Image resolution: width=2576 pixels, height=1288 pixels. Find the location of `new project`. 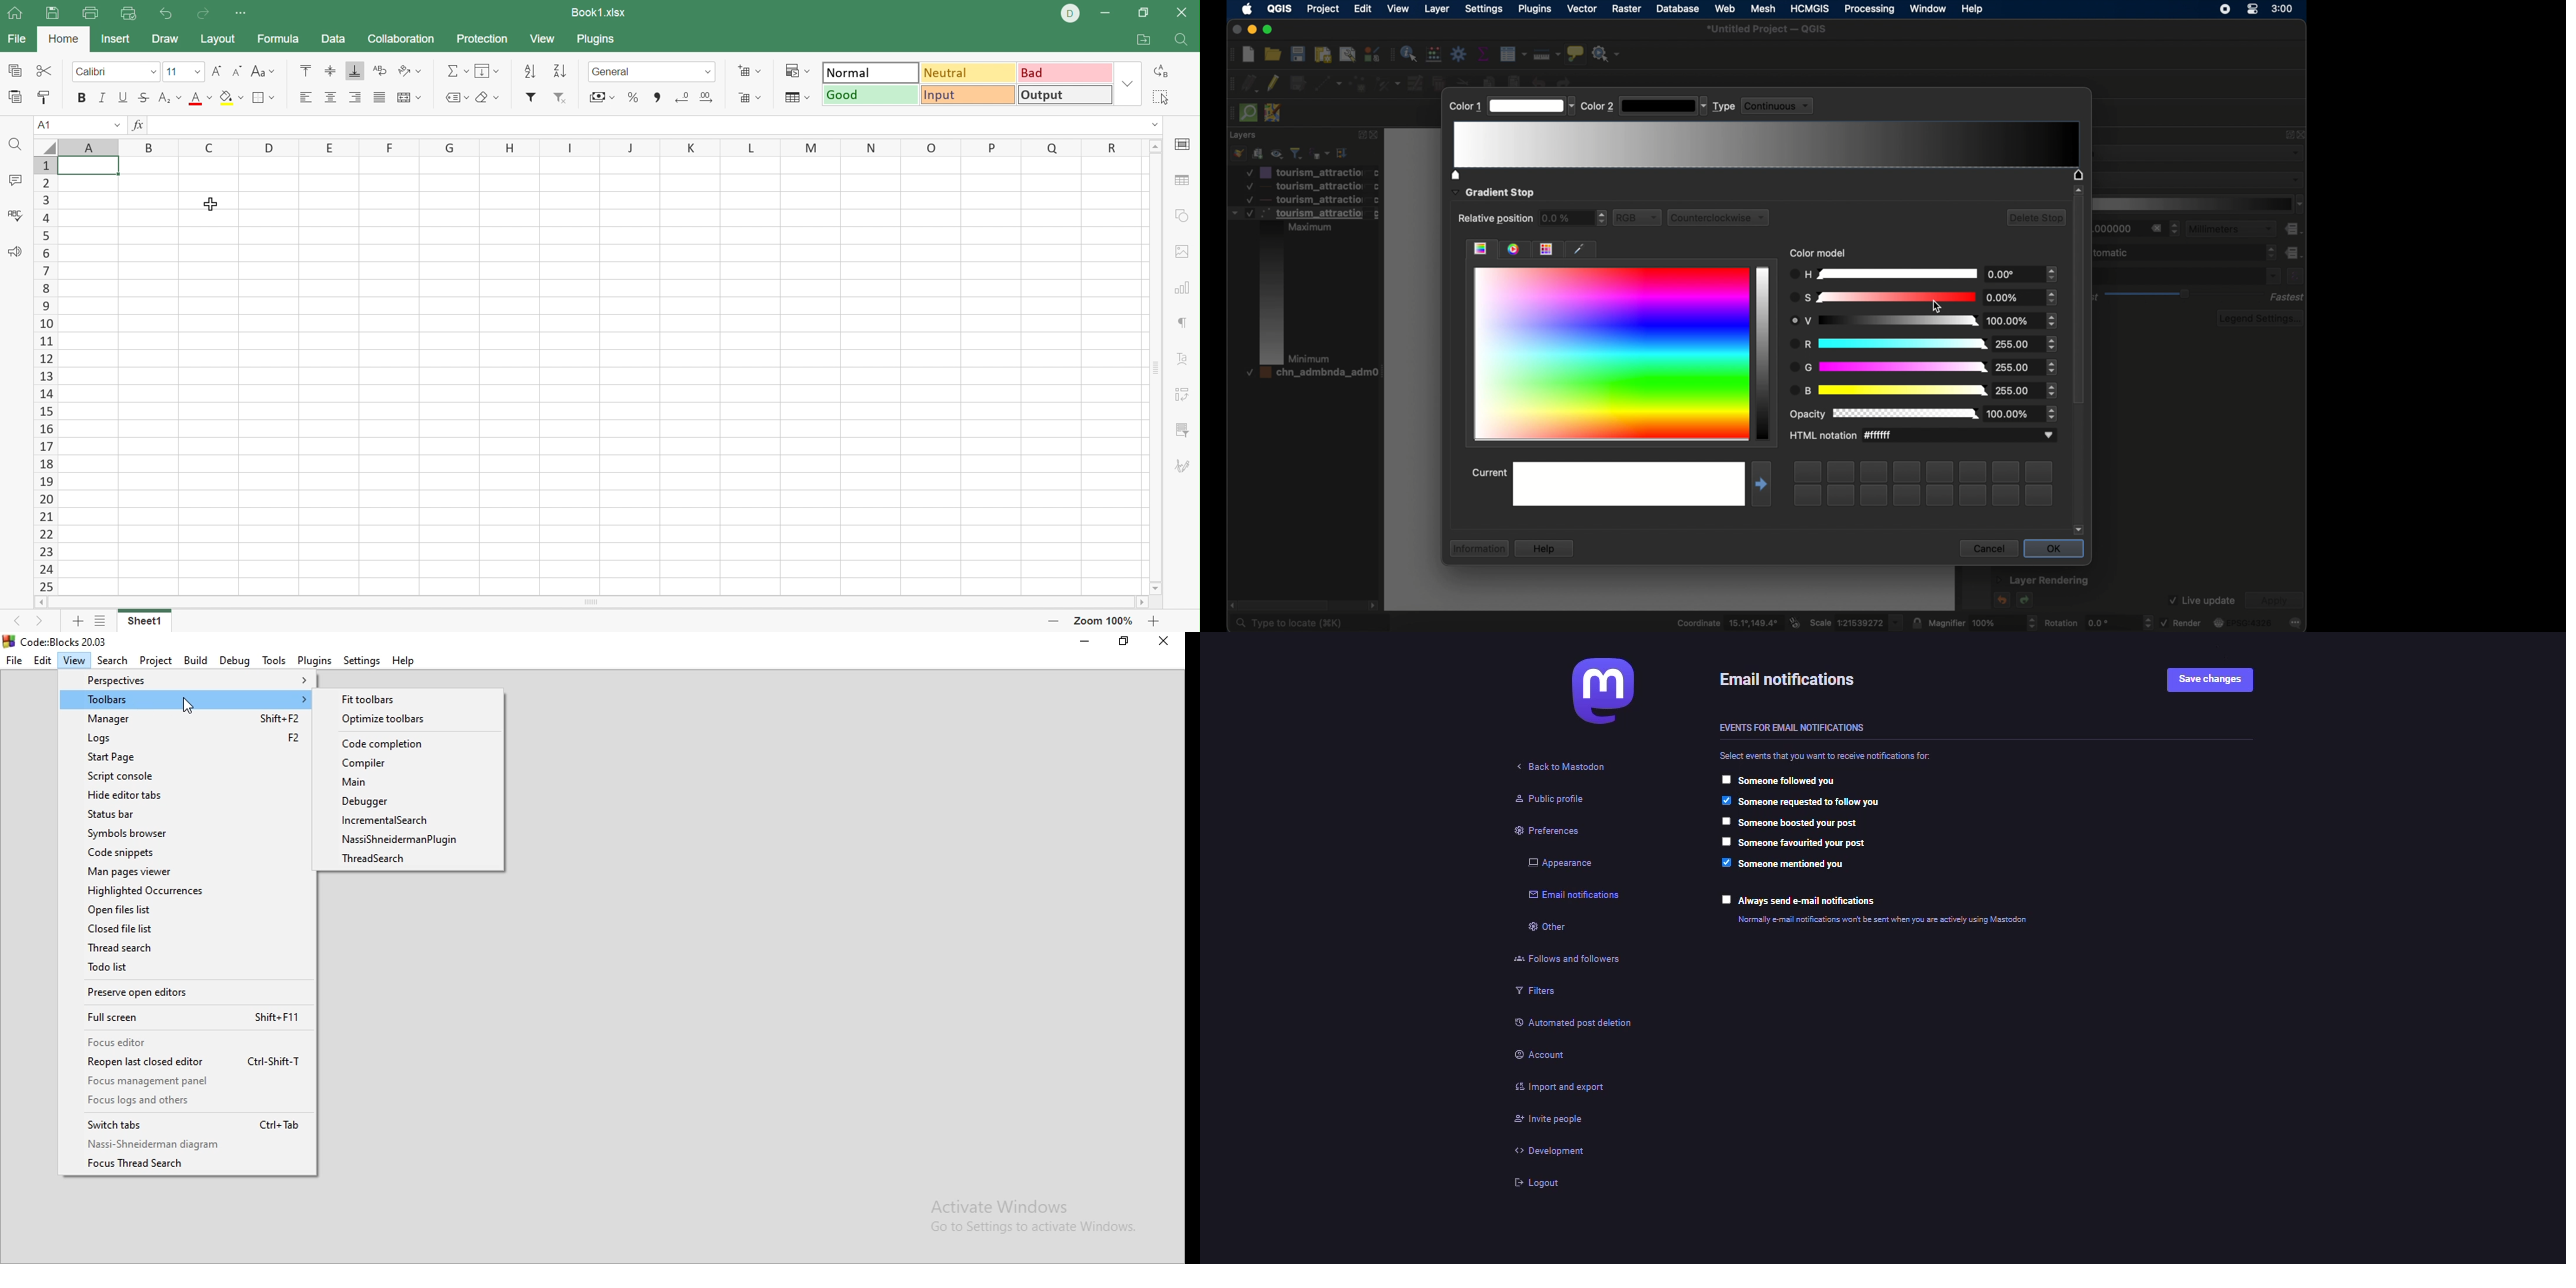

new project is located at coordinates (1249, 55).